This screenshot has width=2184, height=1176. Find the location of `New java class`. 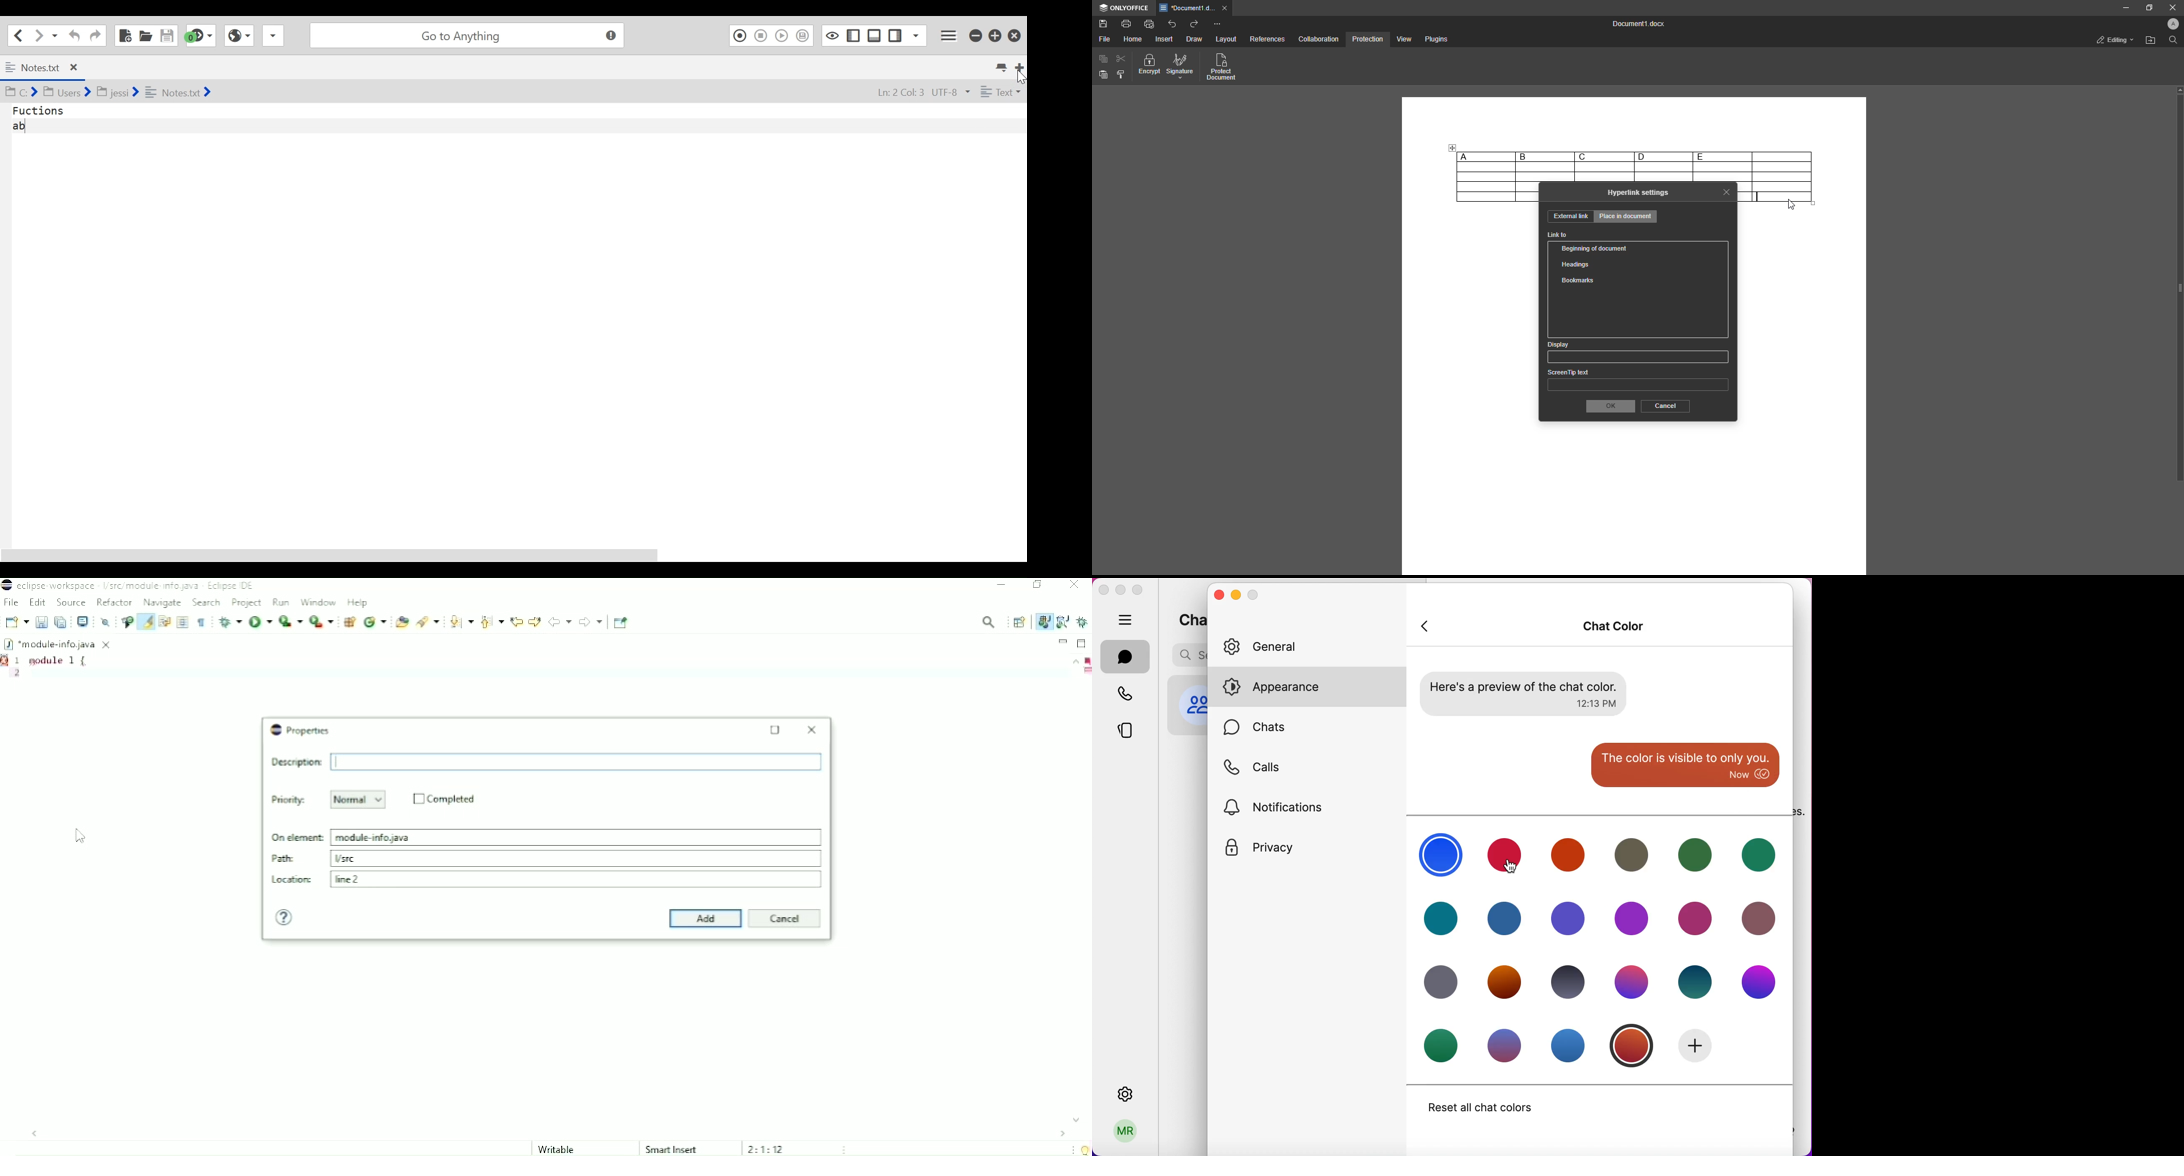

New java class is located at coordinates (375, 623).